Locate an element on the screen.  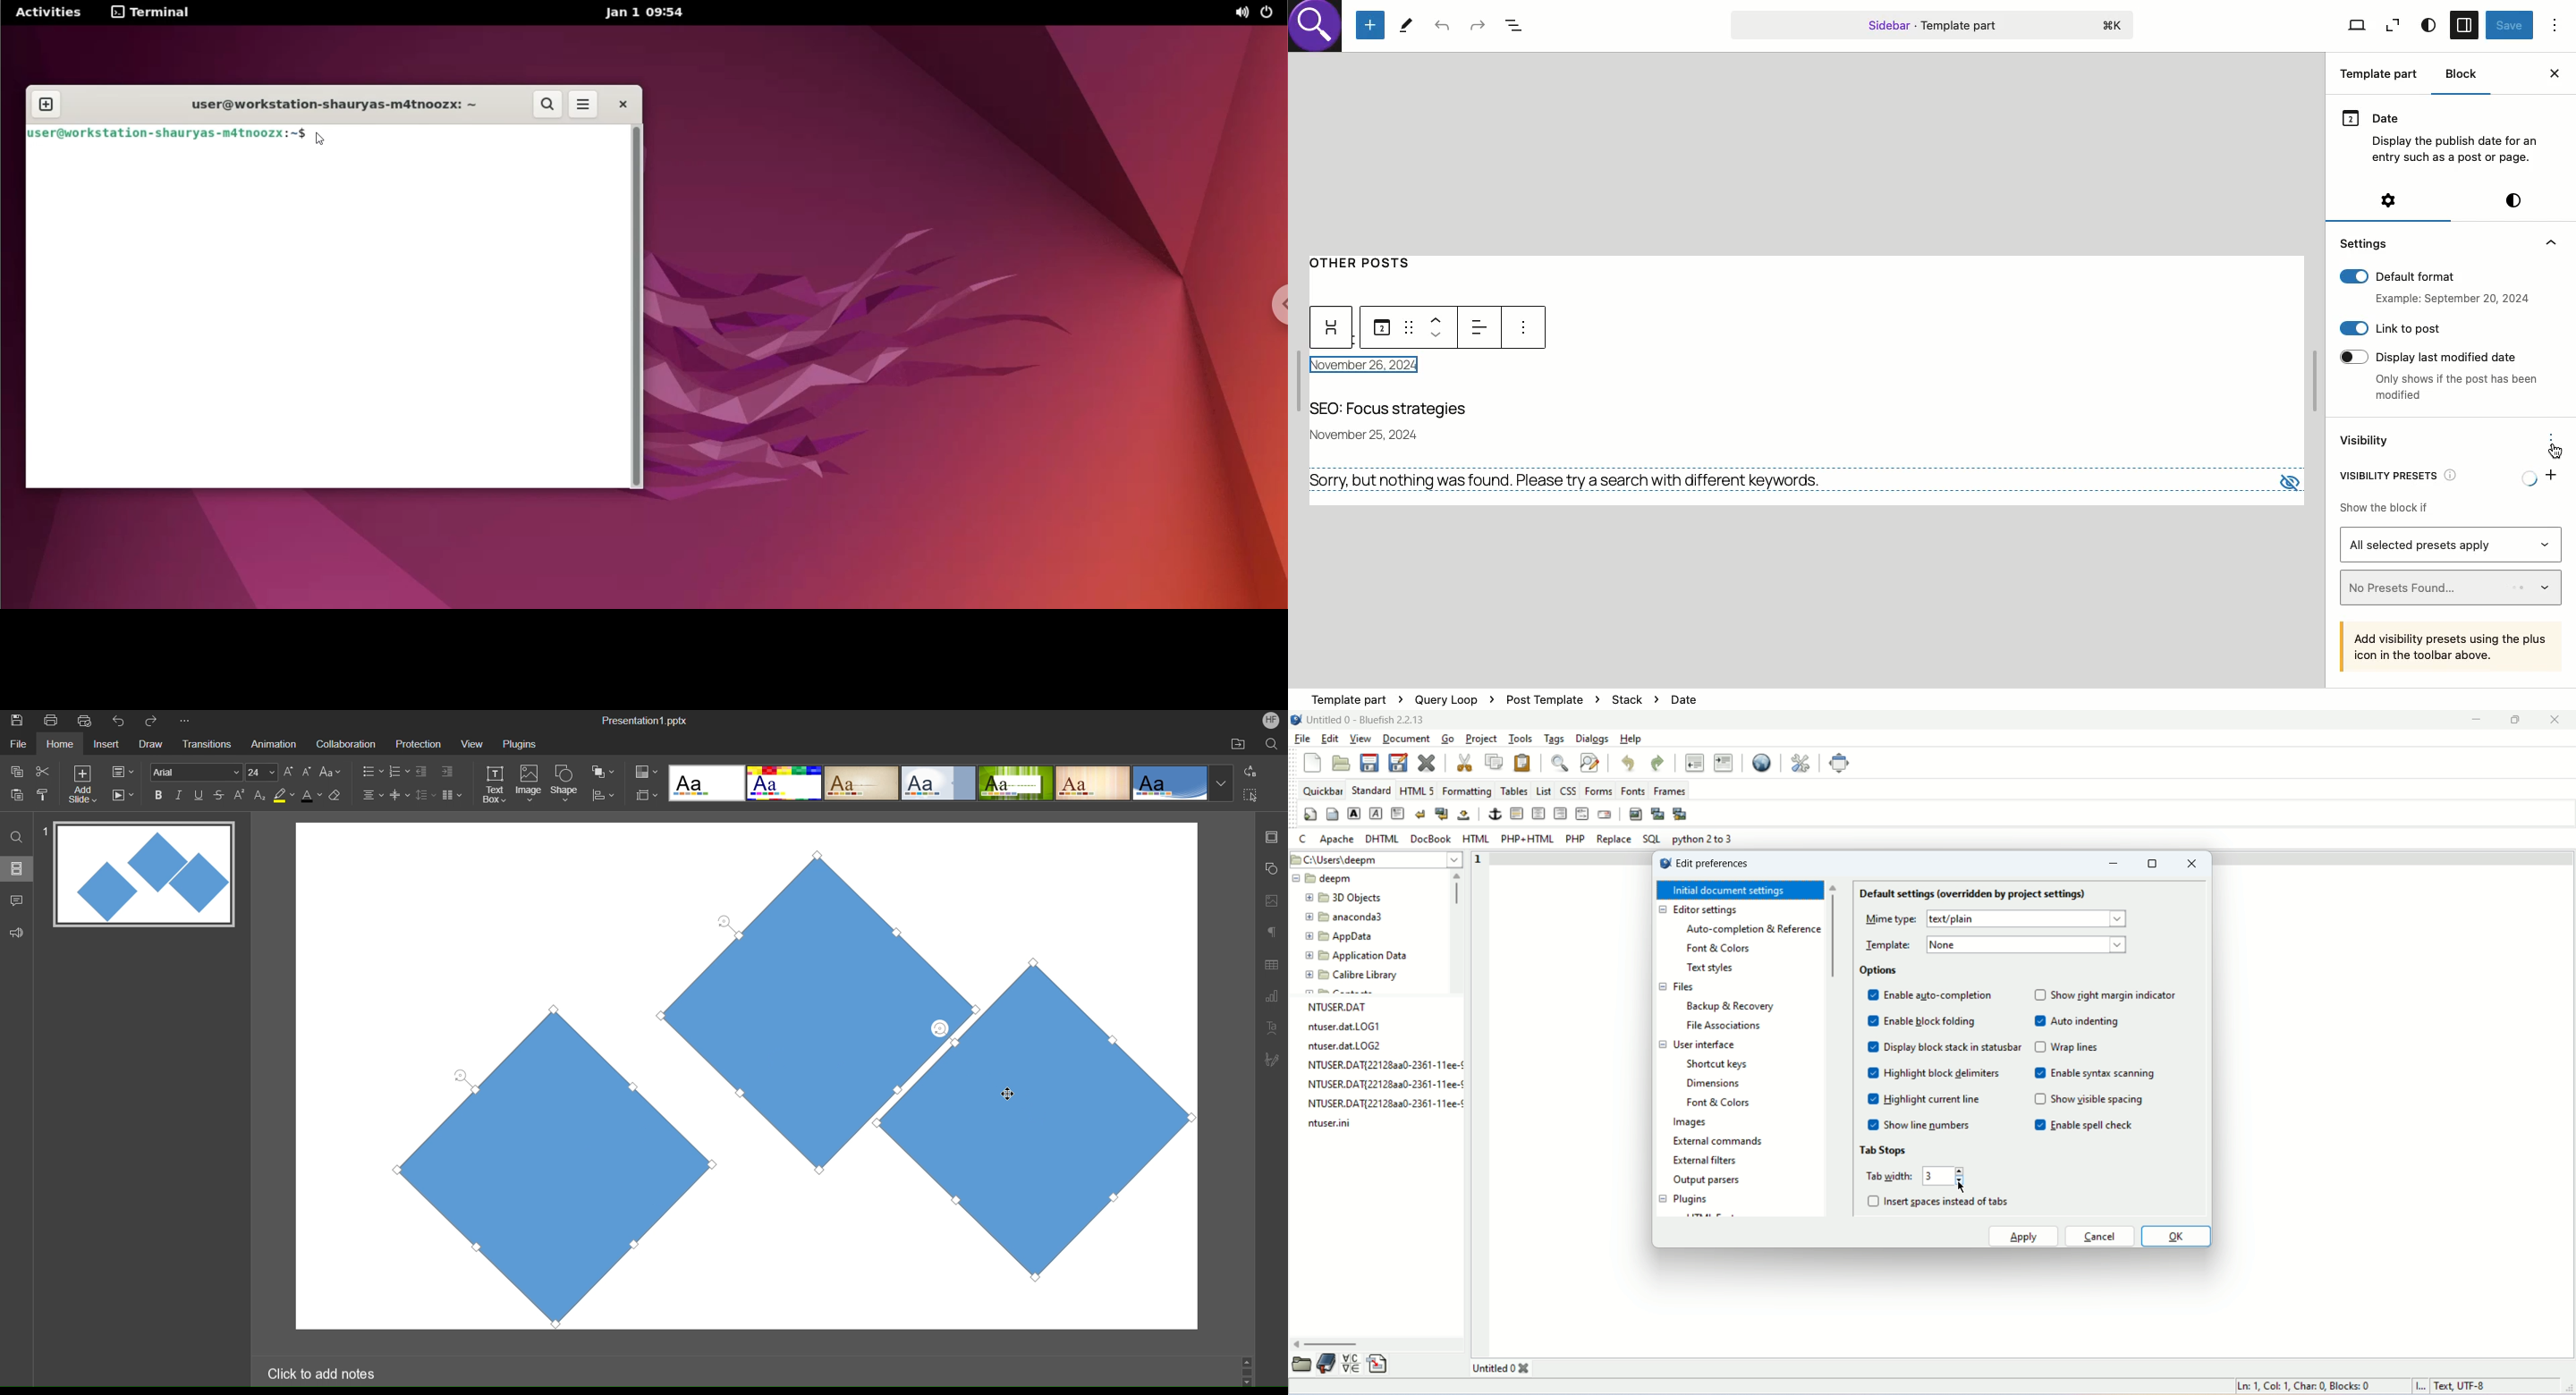
Print is located at coordinates (50, 721).